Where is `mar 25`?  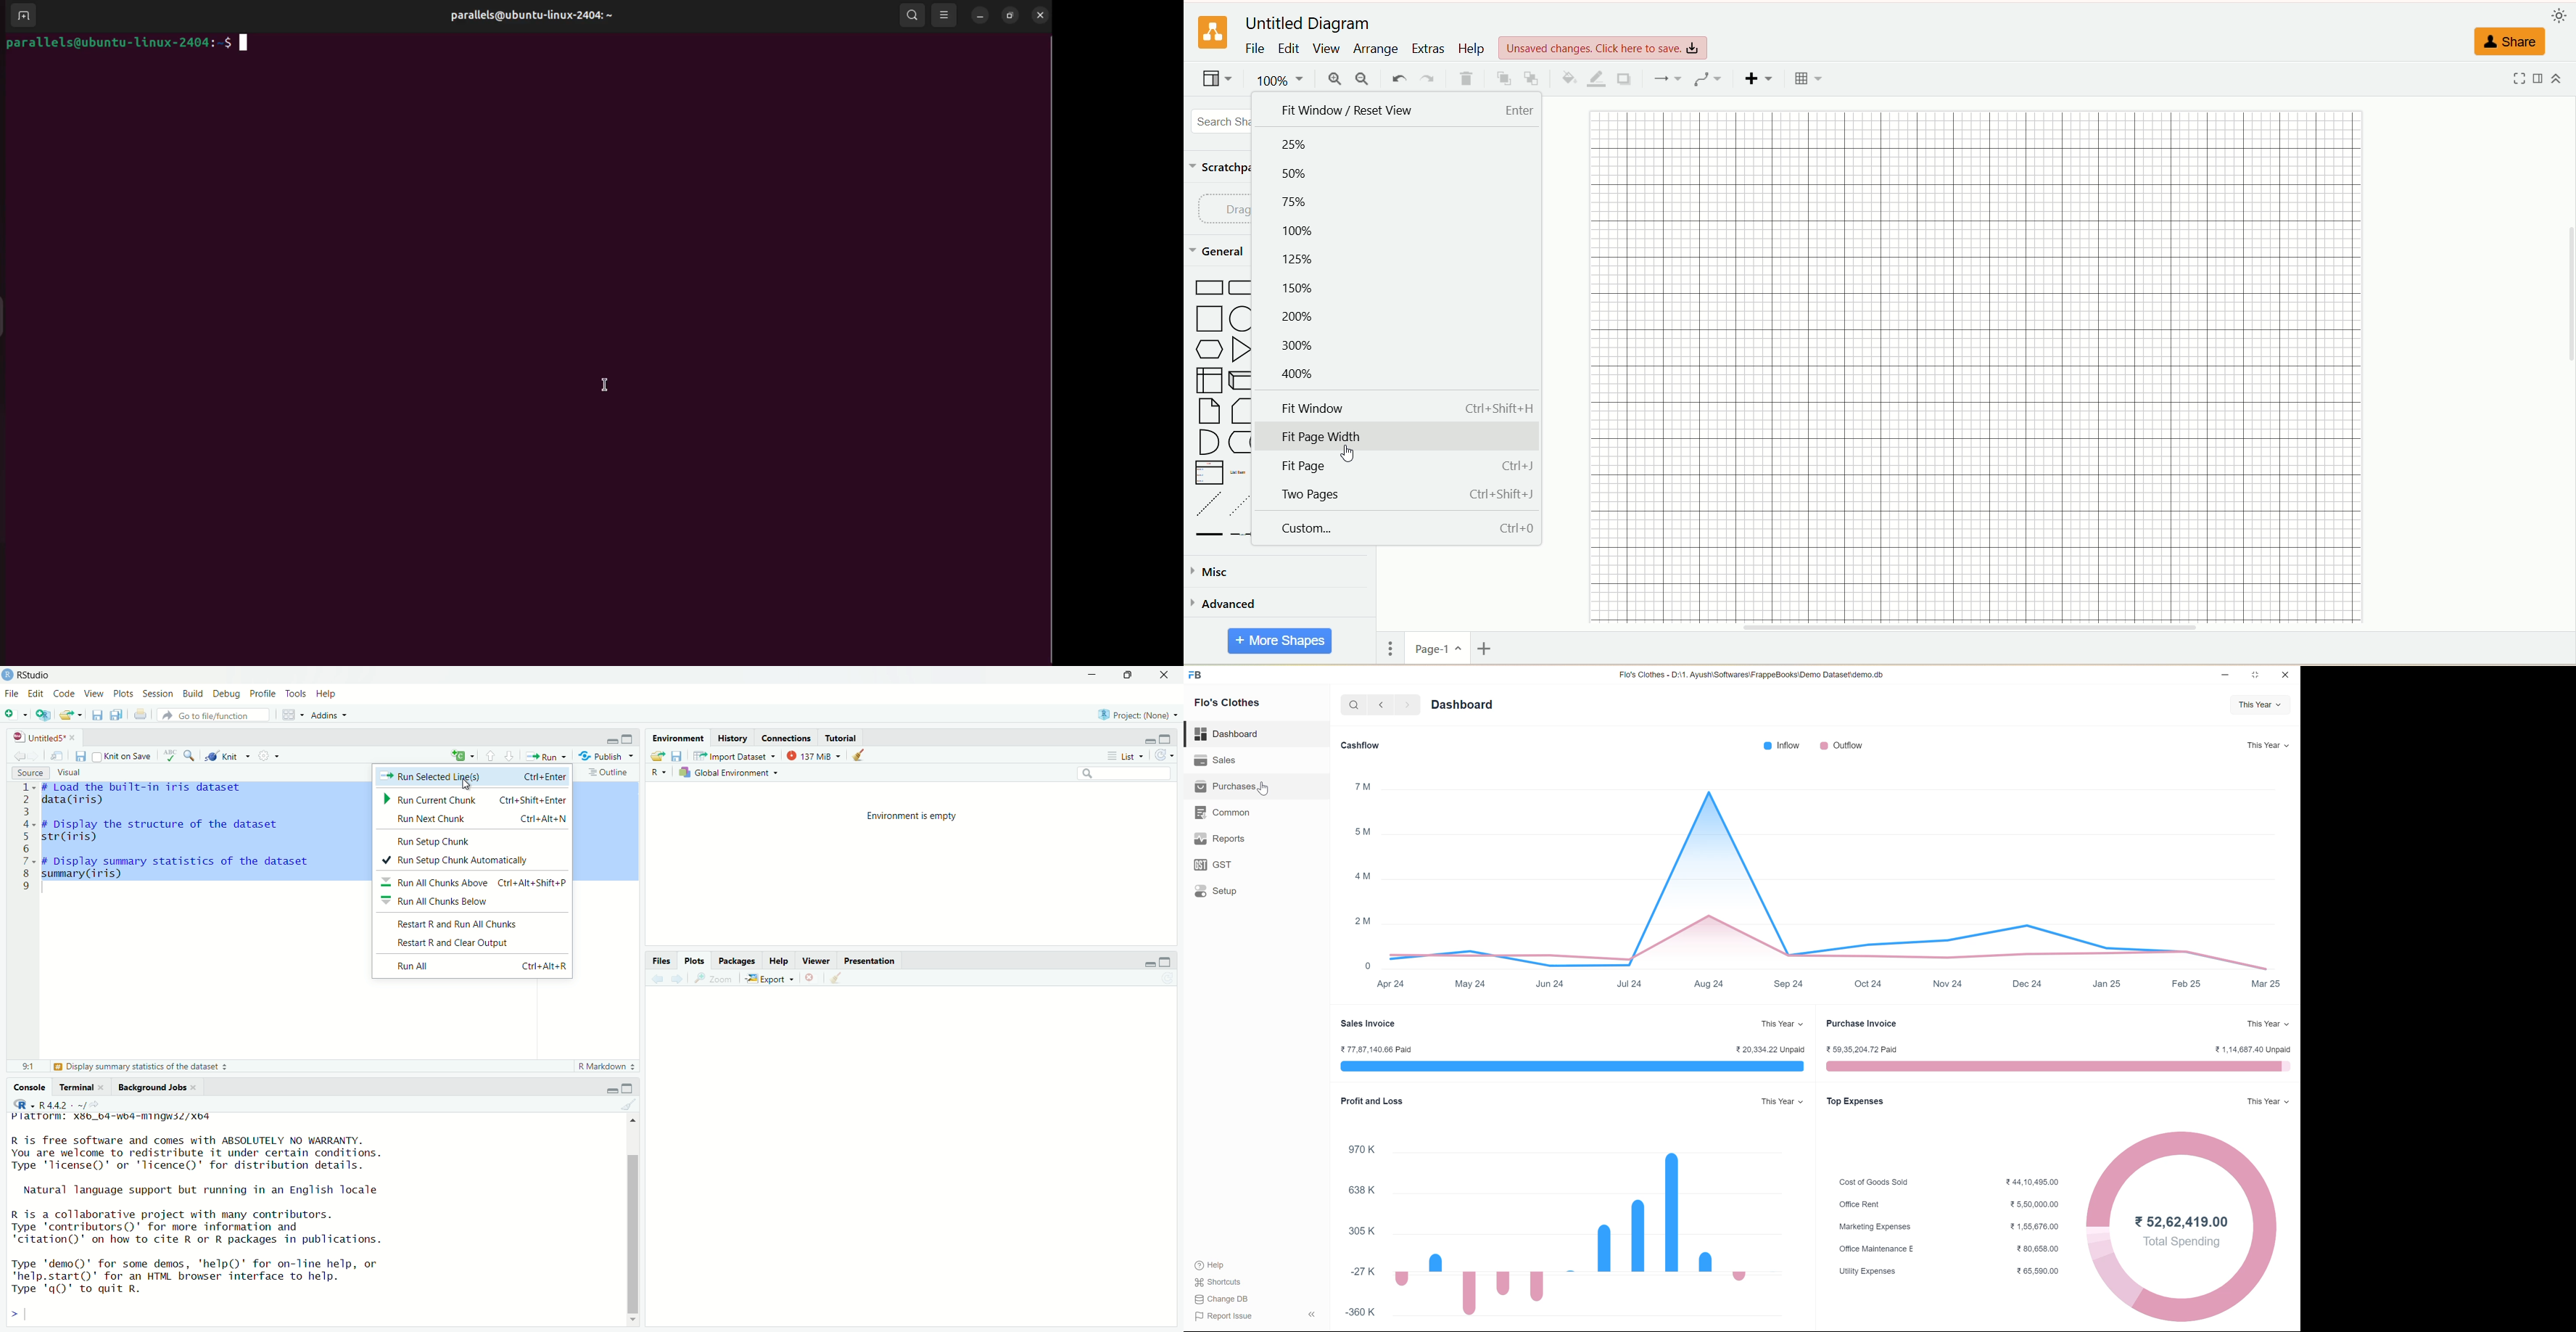 mar 25 is located at coordinates (2266, 982).